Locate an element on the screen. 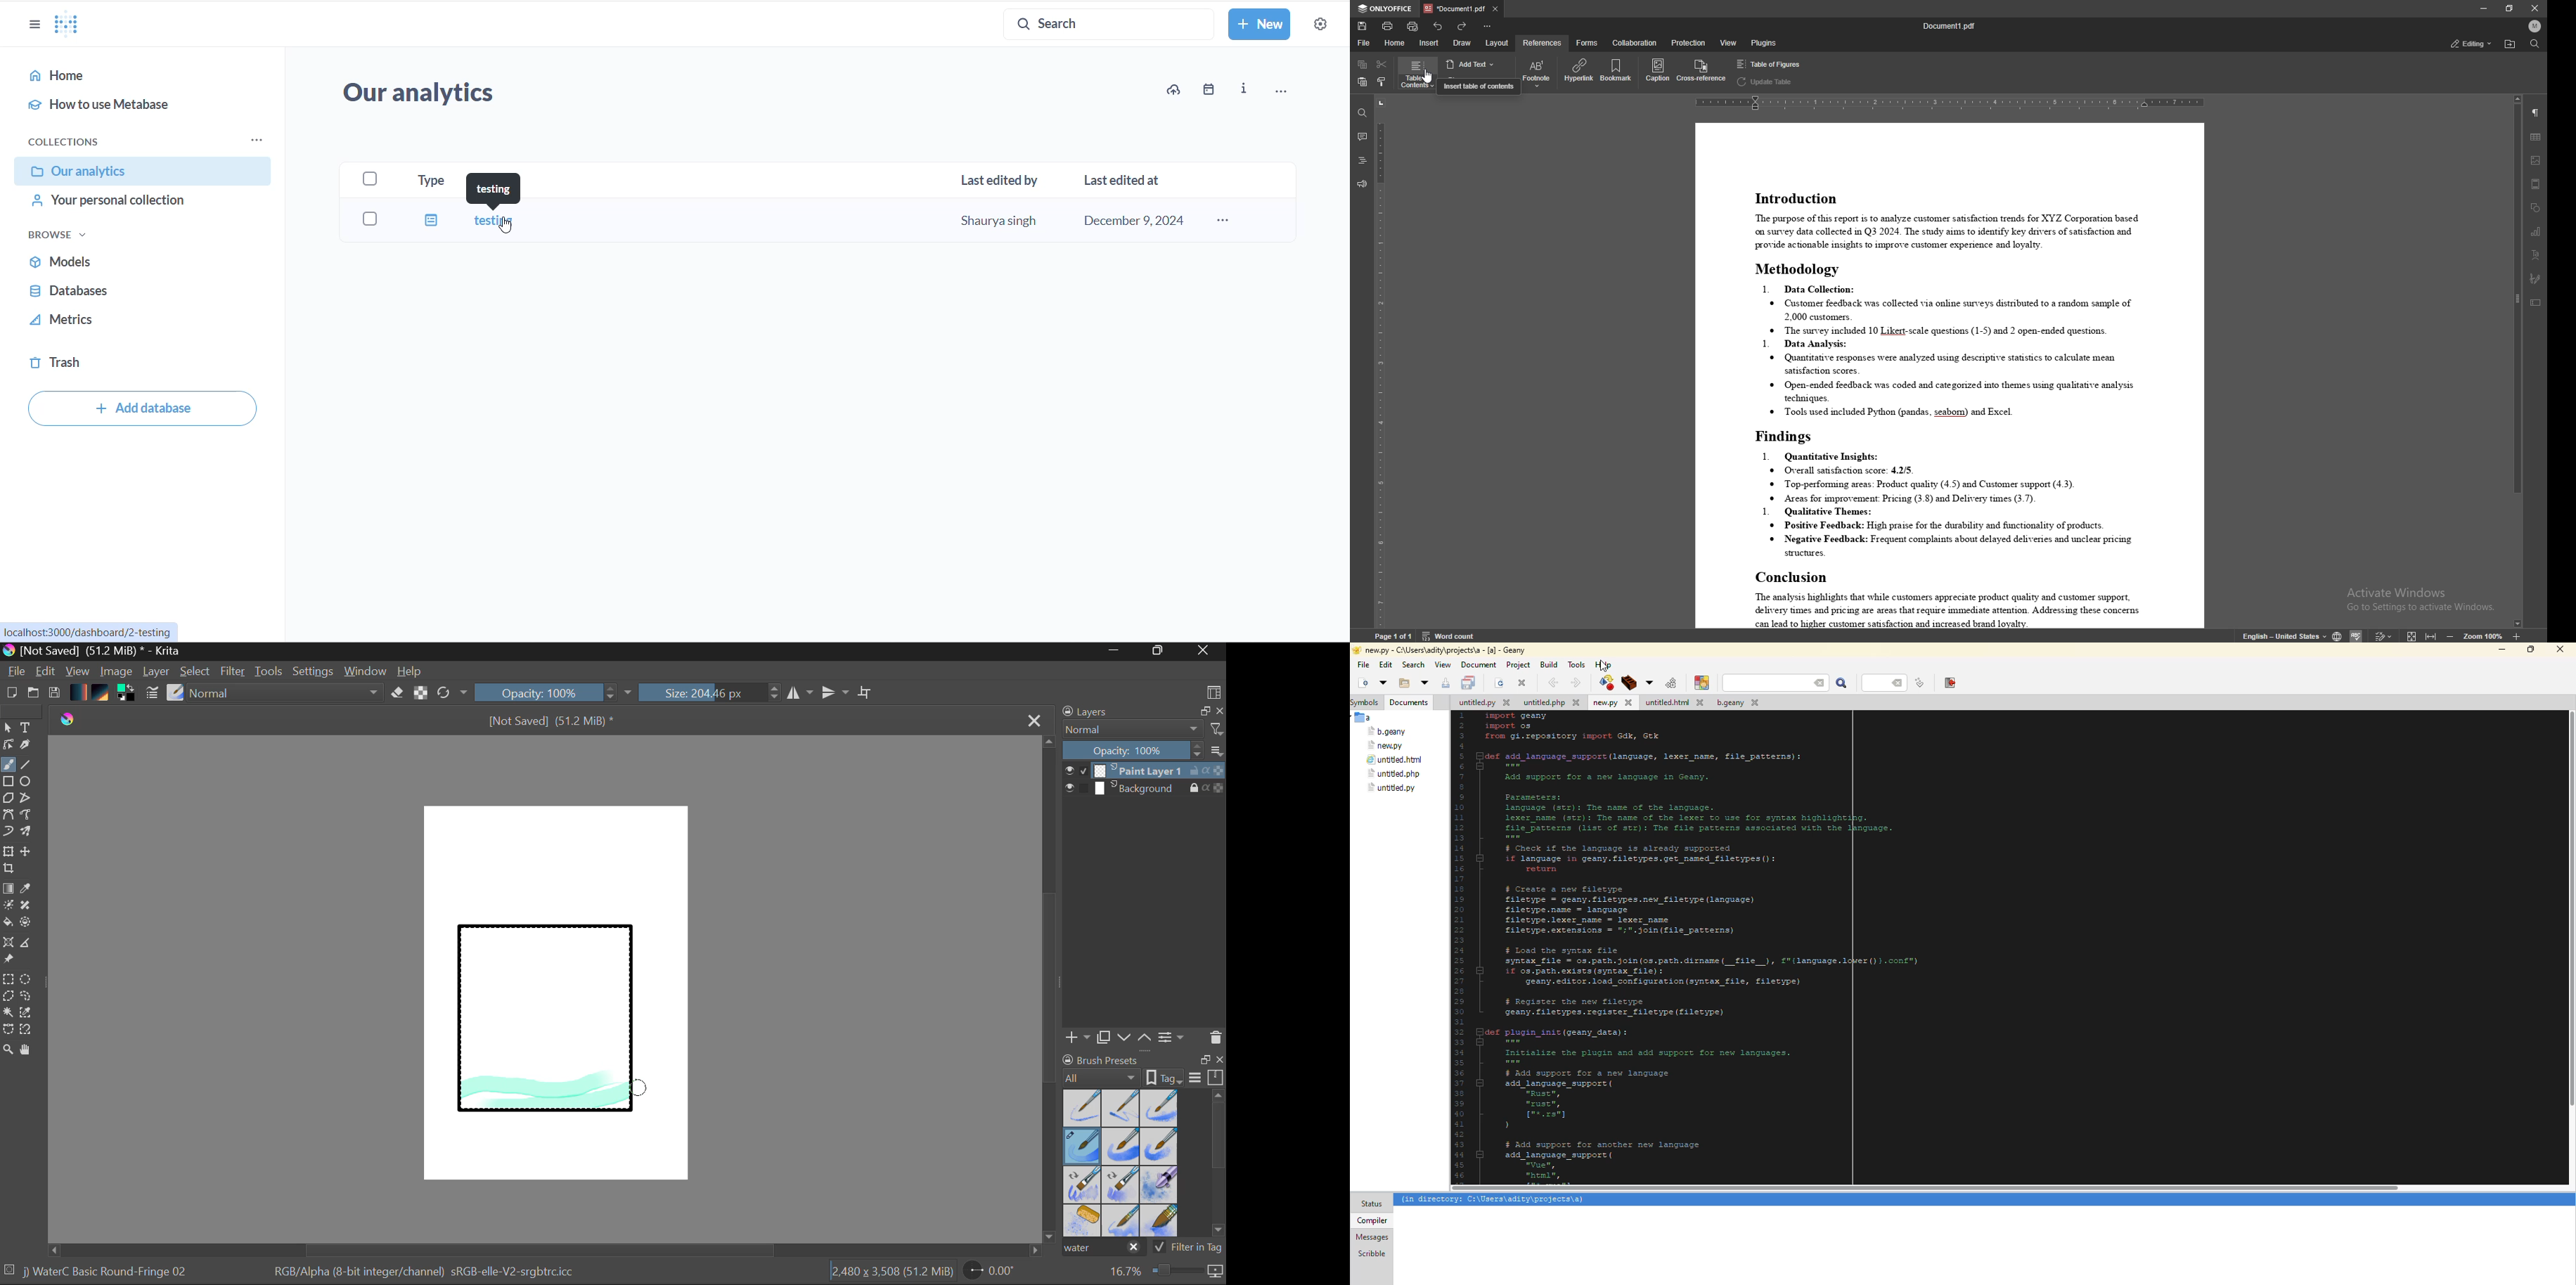 This screenshot has width=2576, height=1288. Opacity is located at coordinates (555, 692).